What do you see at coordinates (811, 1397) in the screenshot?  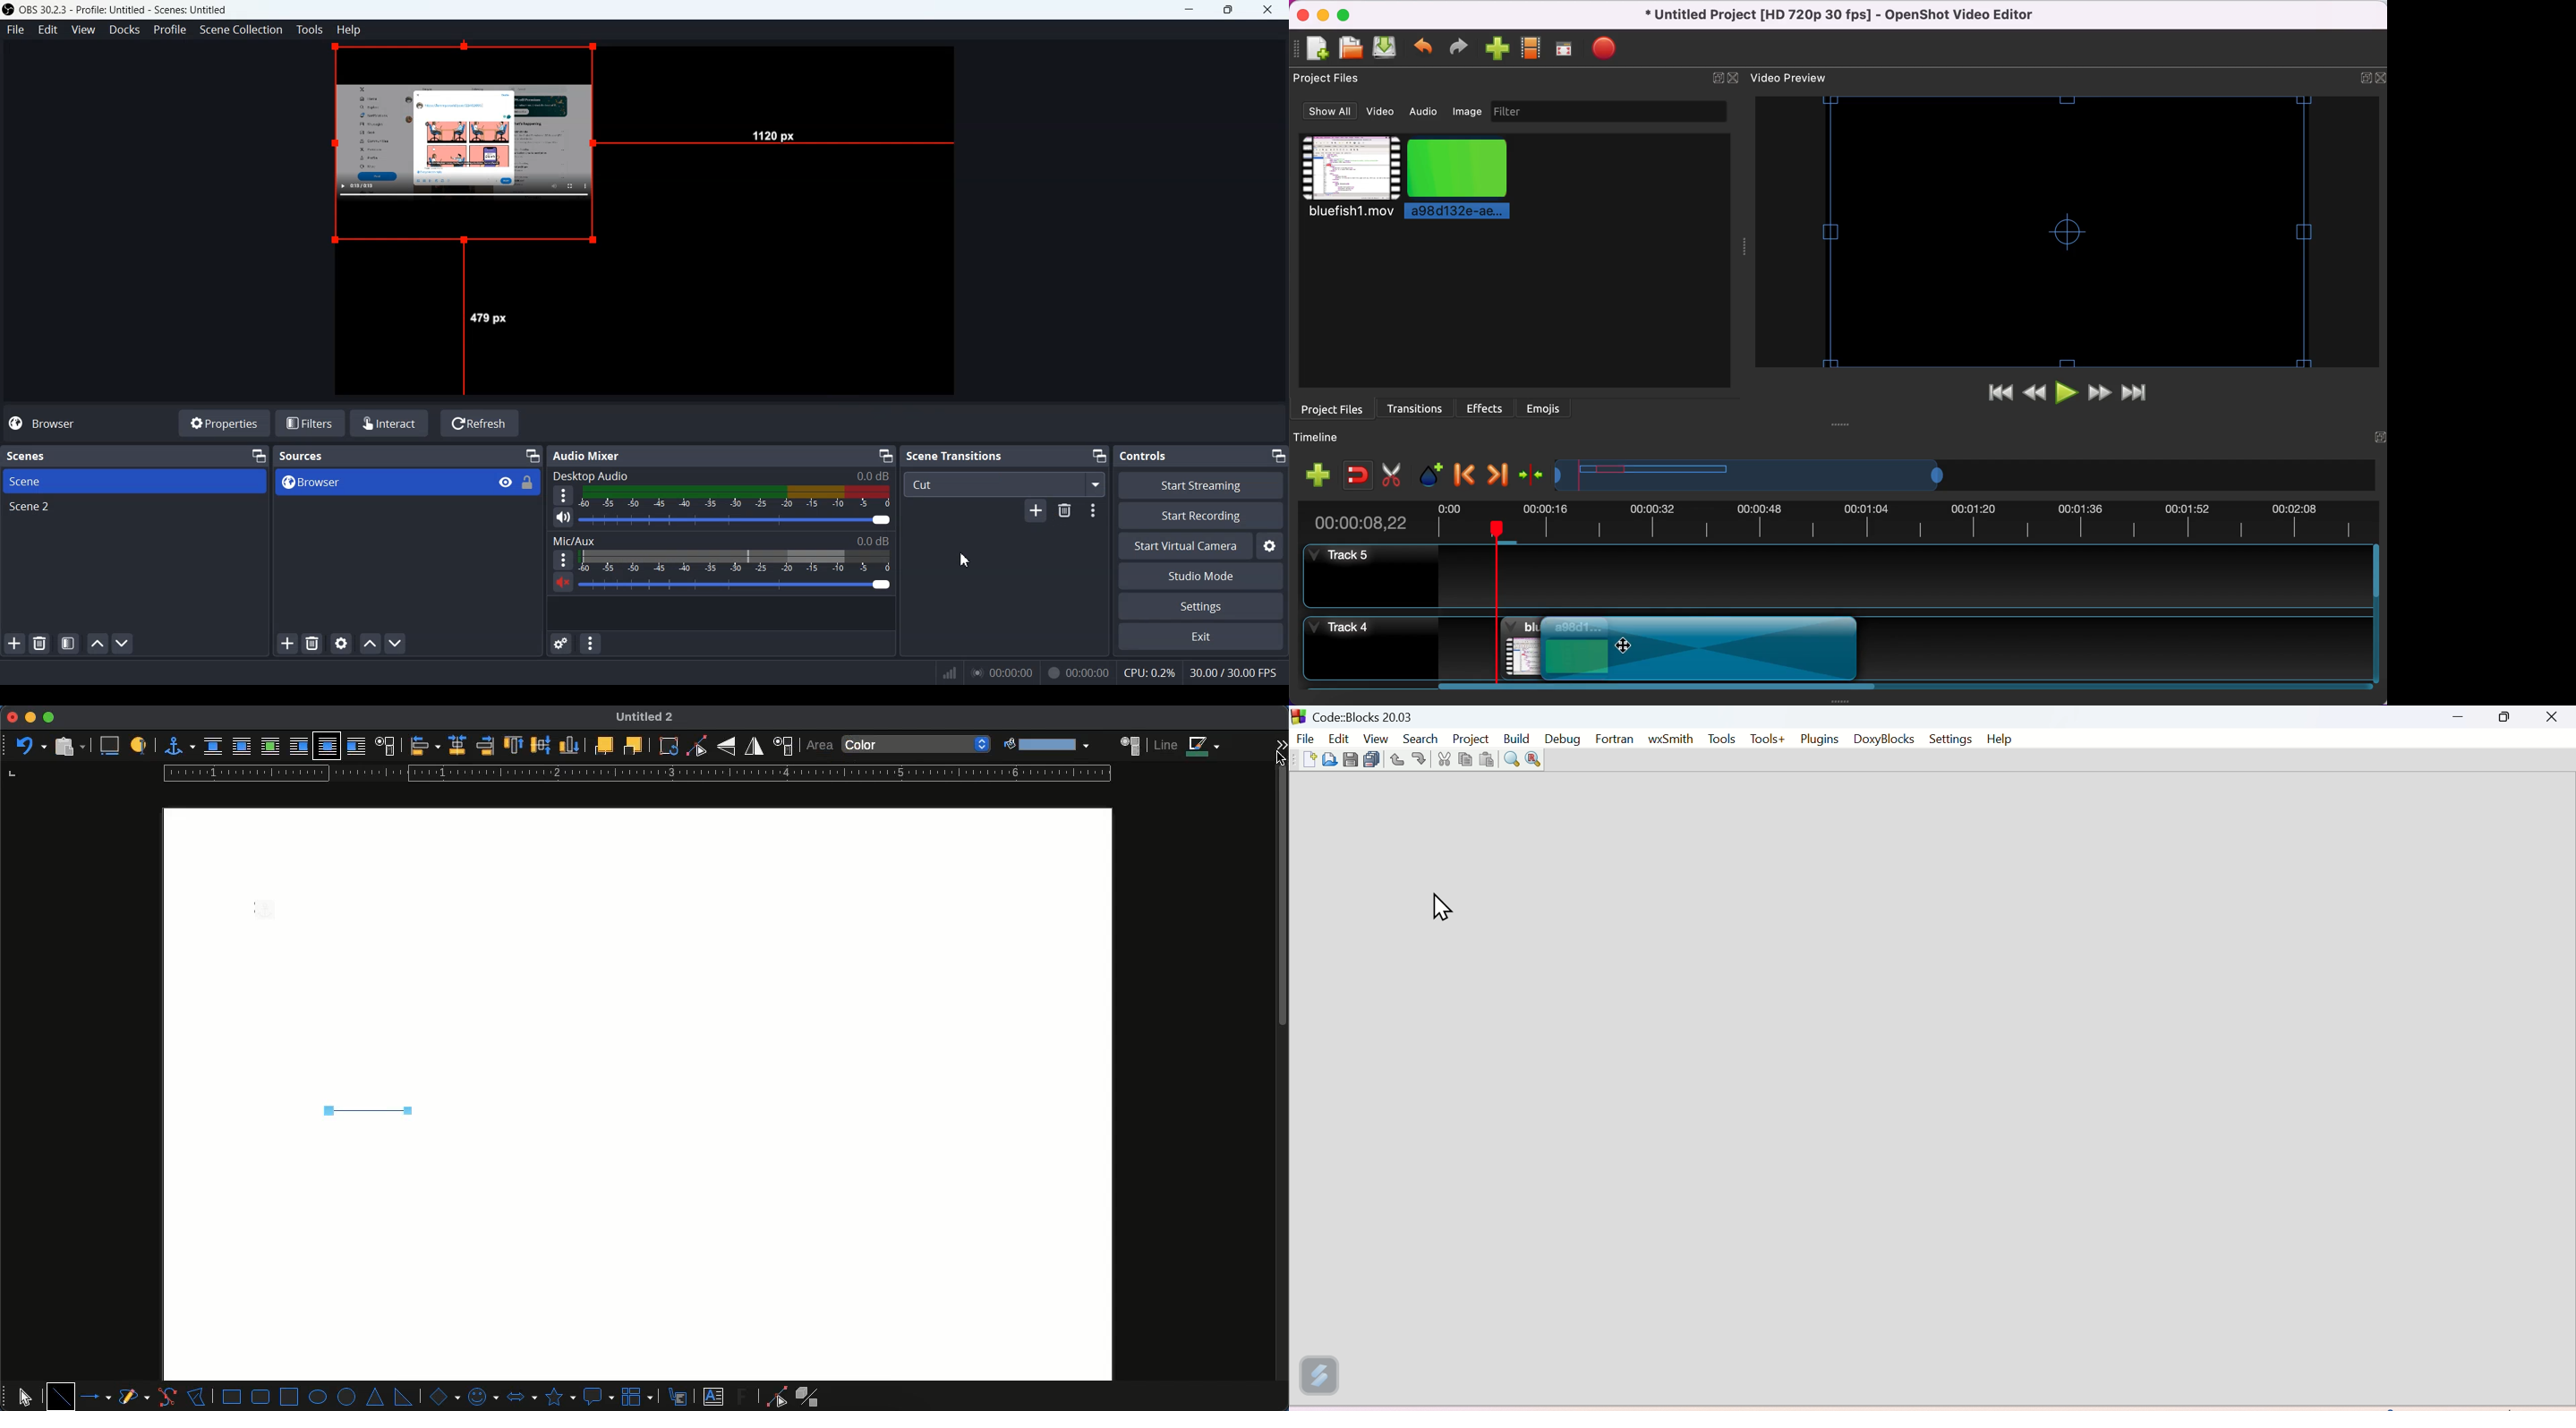 I see `extrusion` at bounding box center [811, 1397].